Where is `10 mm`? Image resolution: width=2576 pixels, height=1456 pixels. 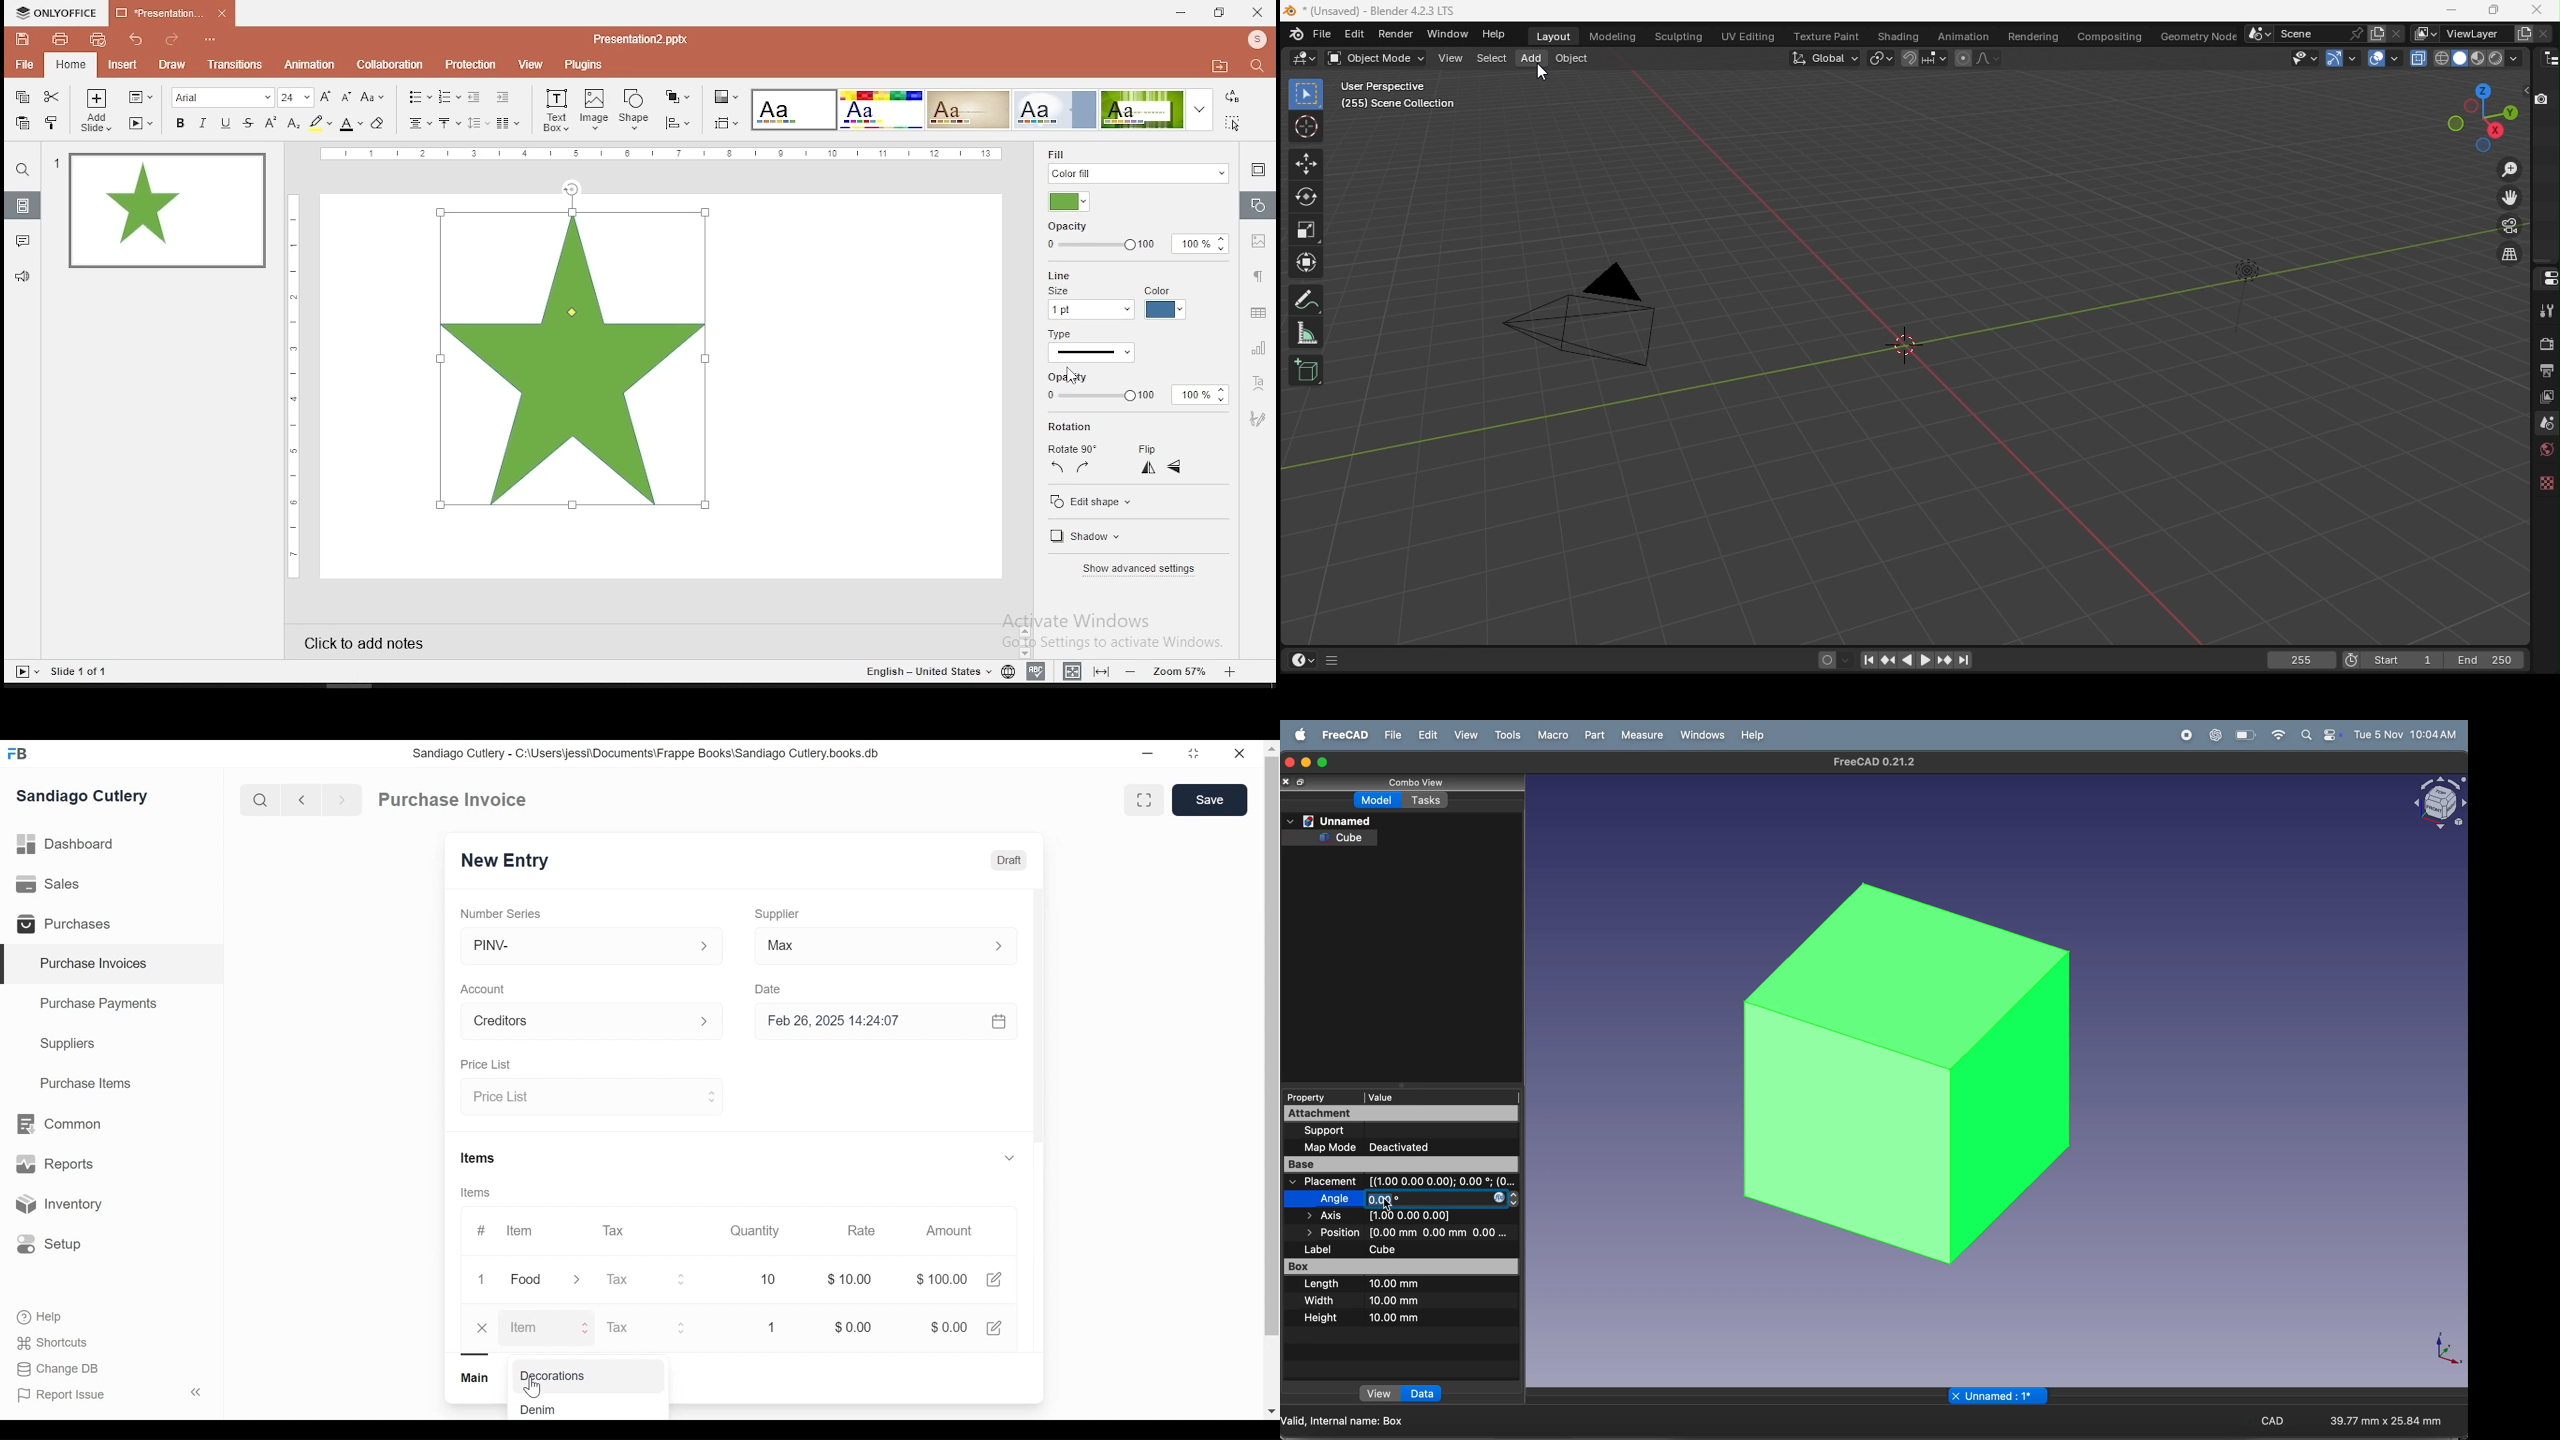
10 mm is located at coordinates (1398, 1285).